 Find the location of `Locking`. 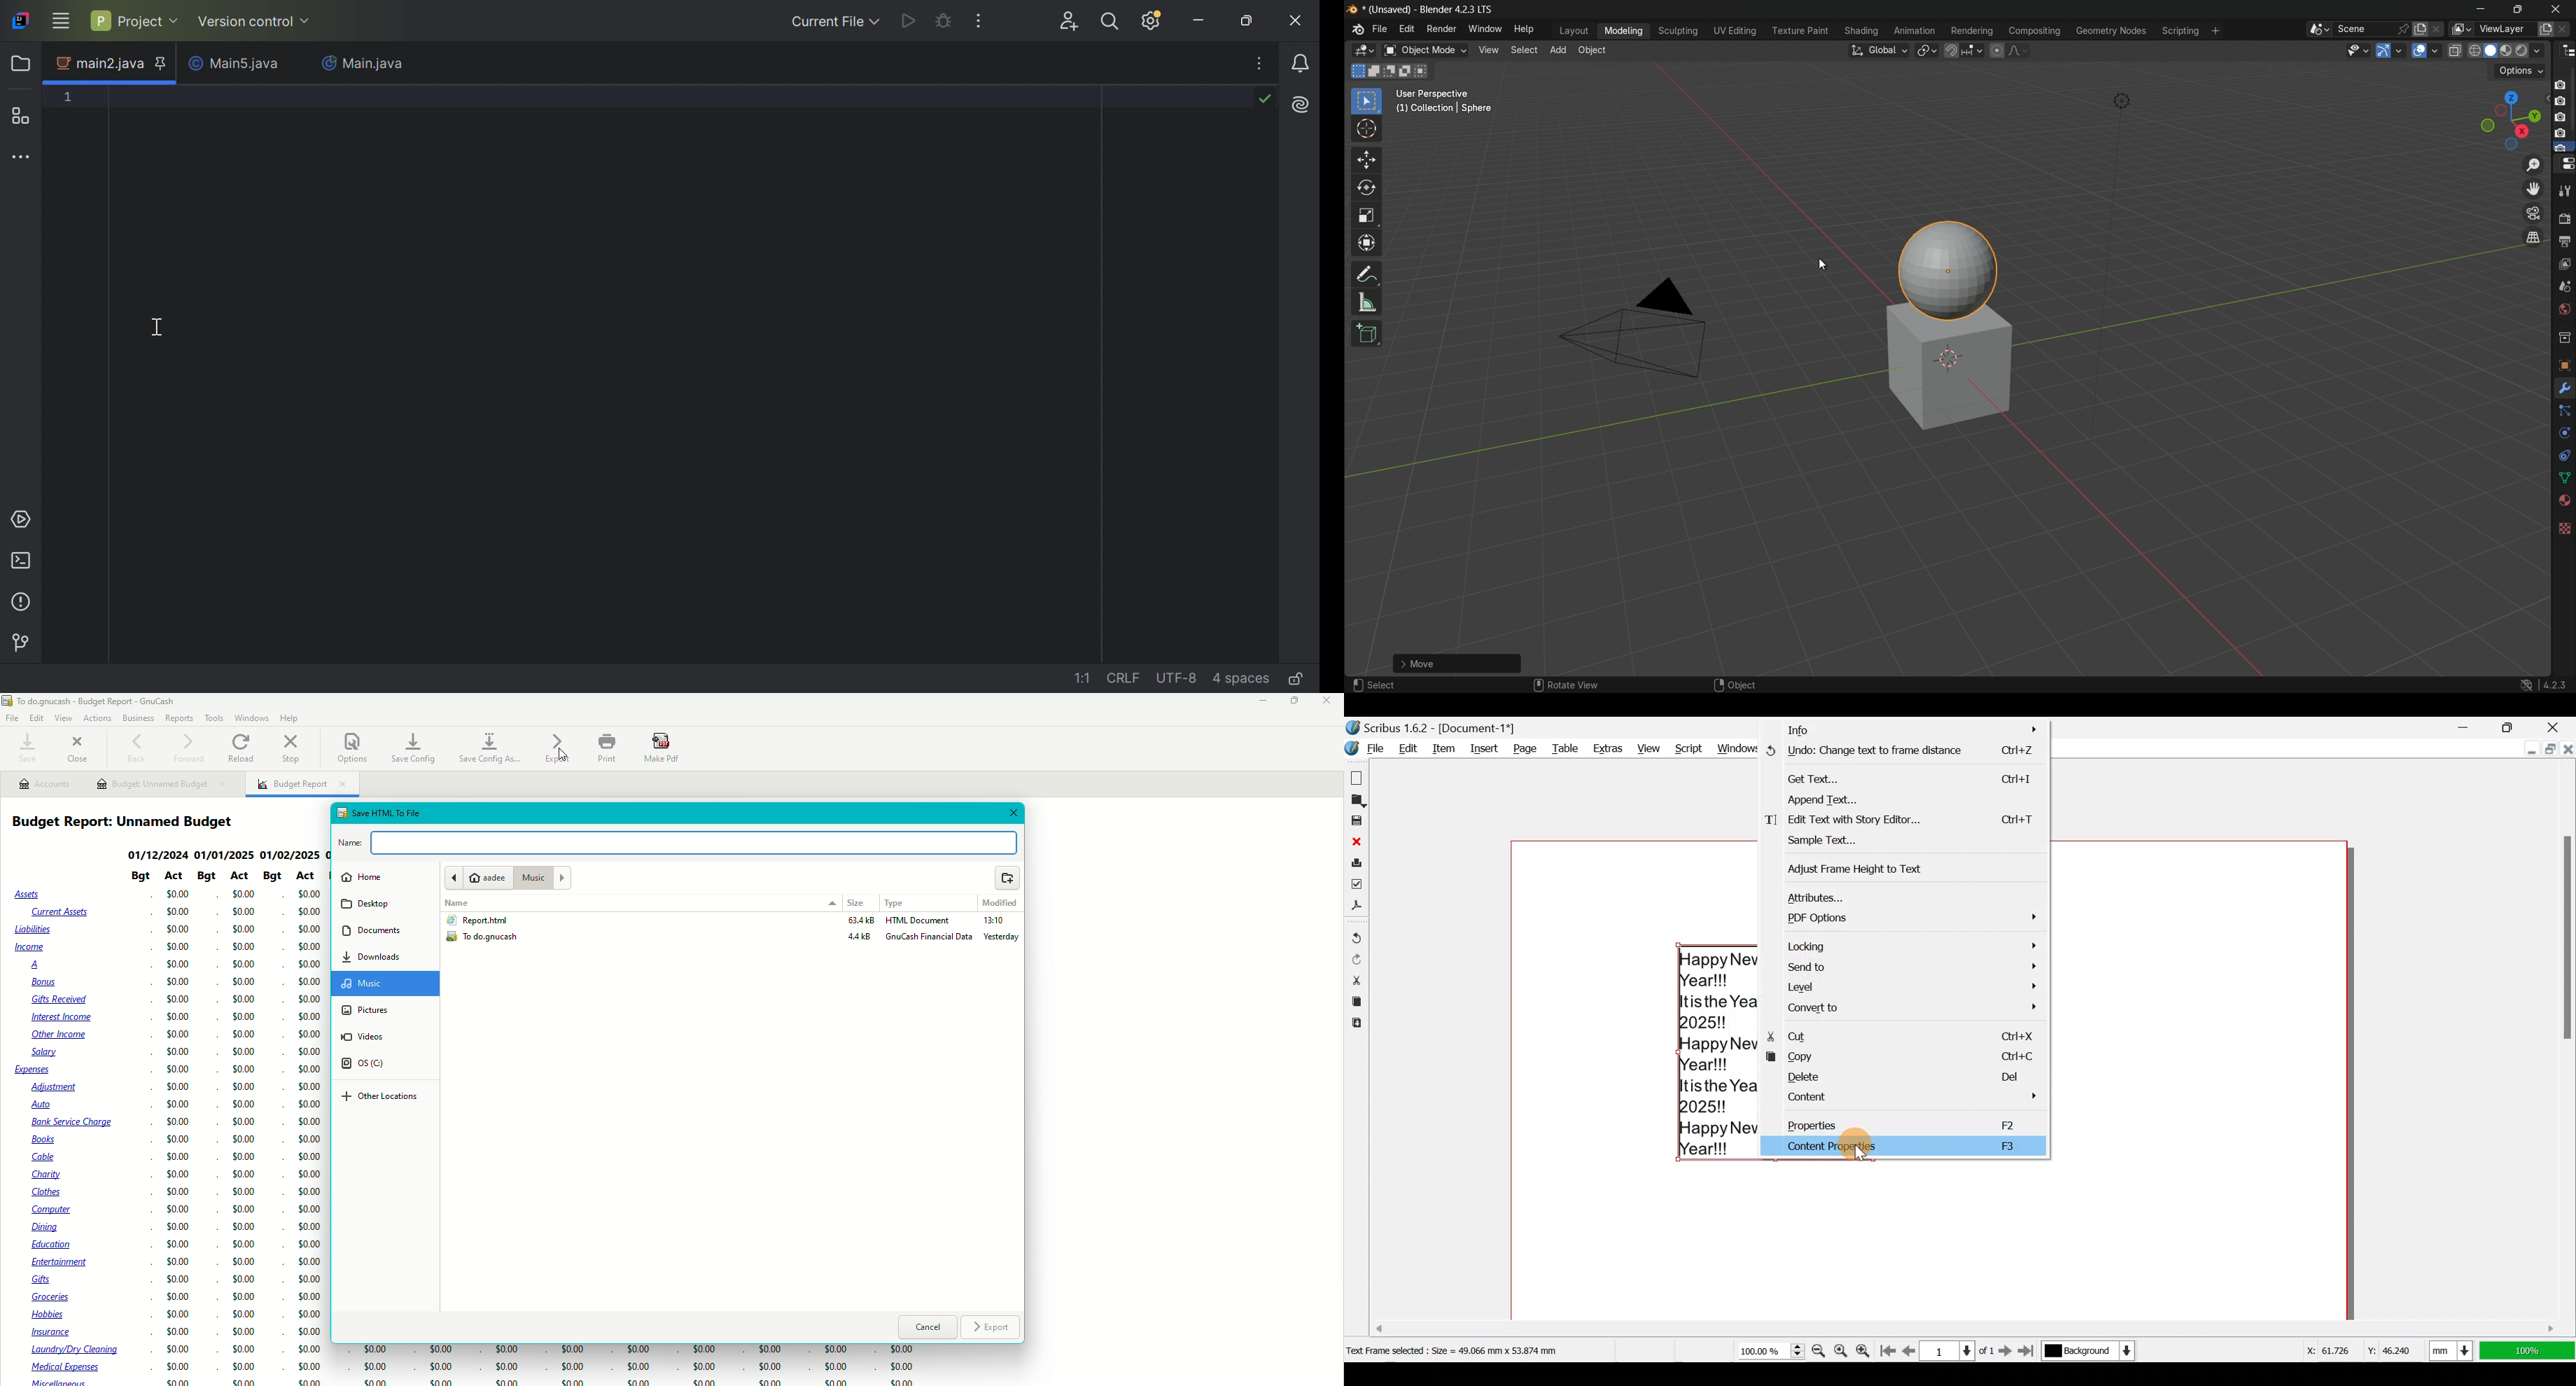

Locking is located at coordinates (1911, 945).